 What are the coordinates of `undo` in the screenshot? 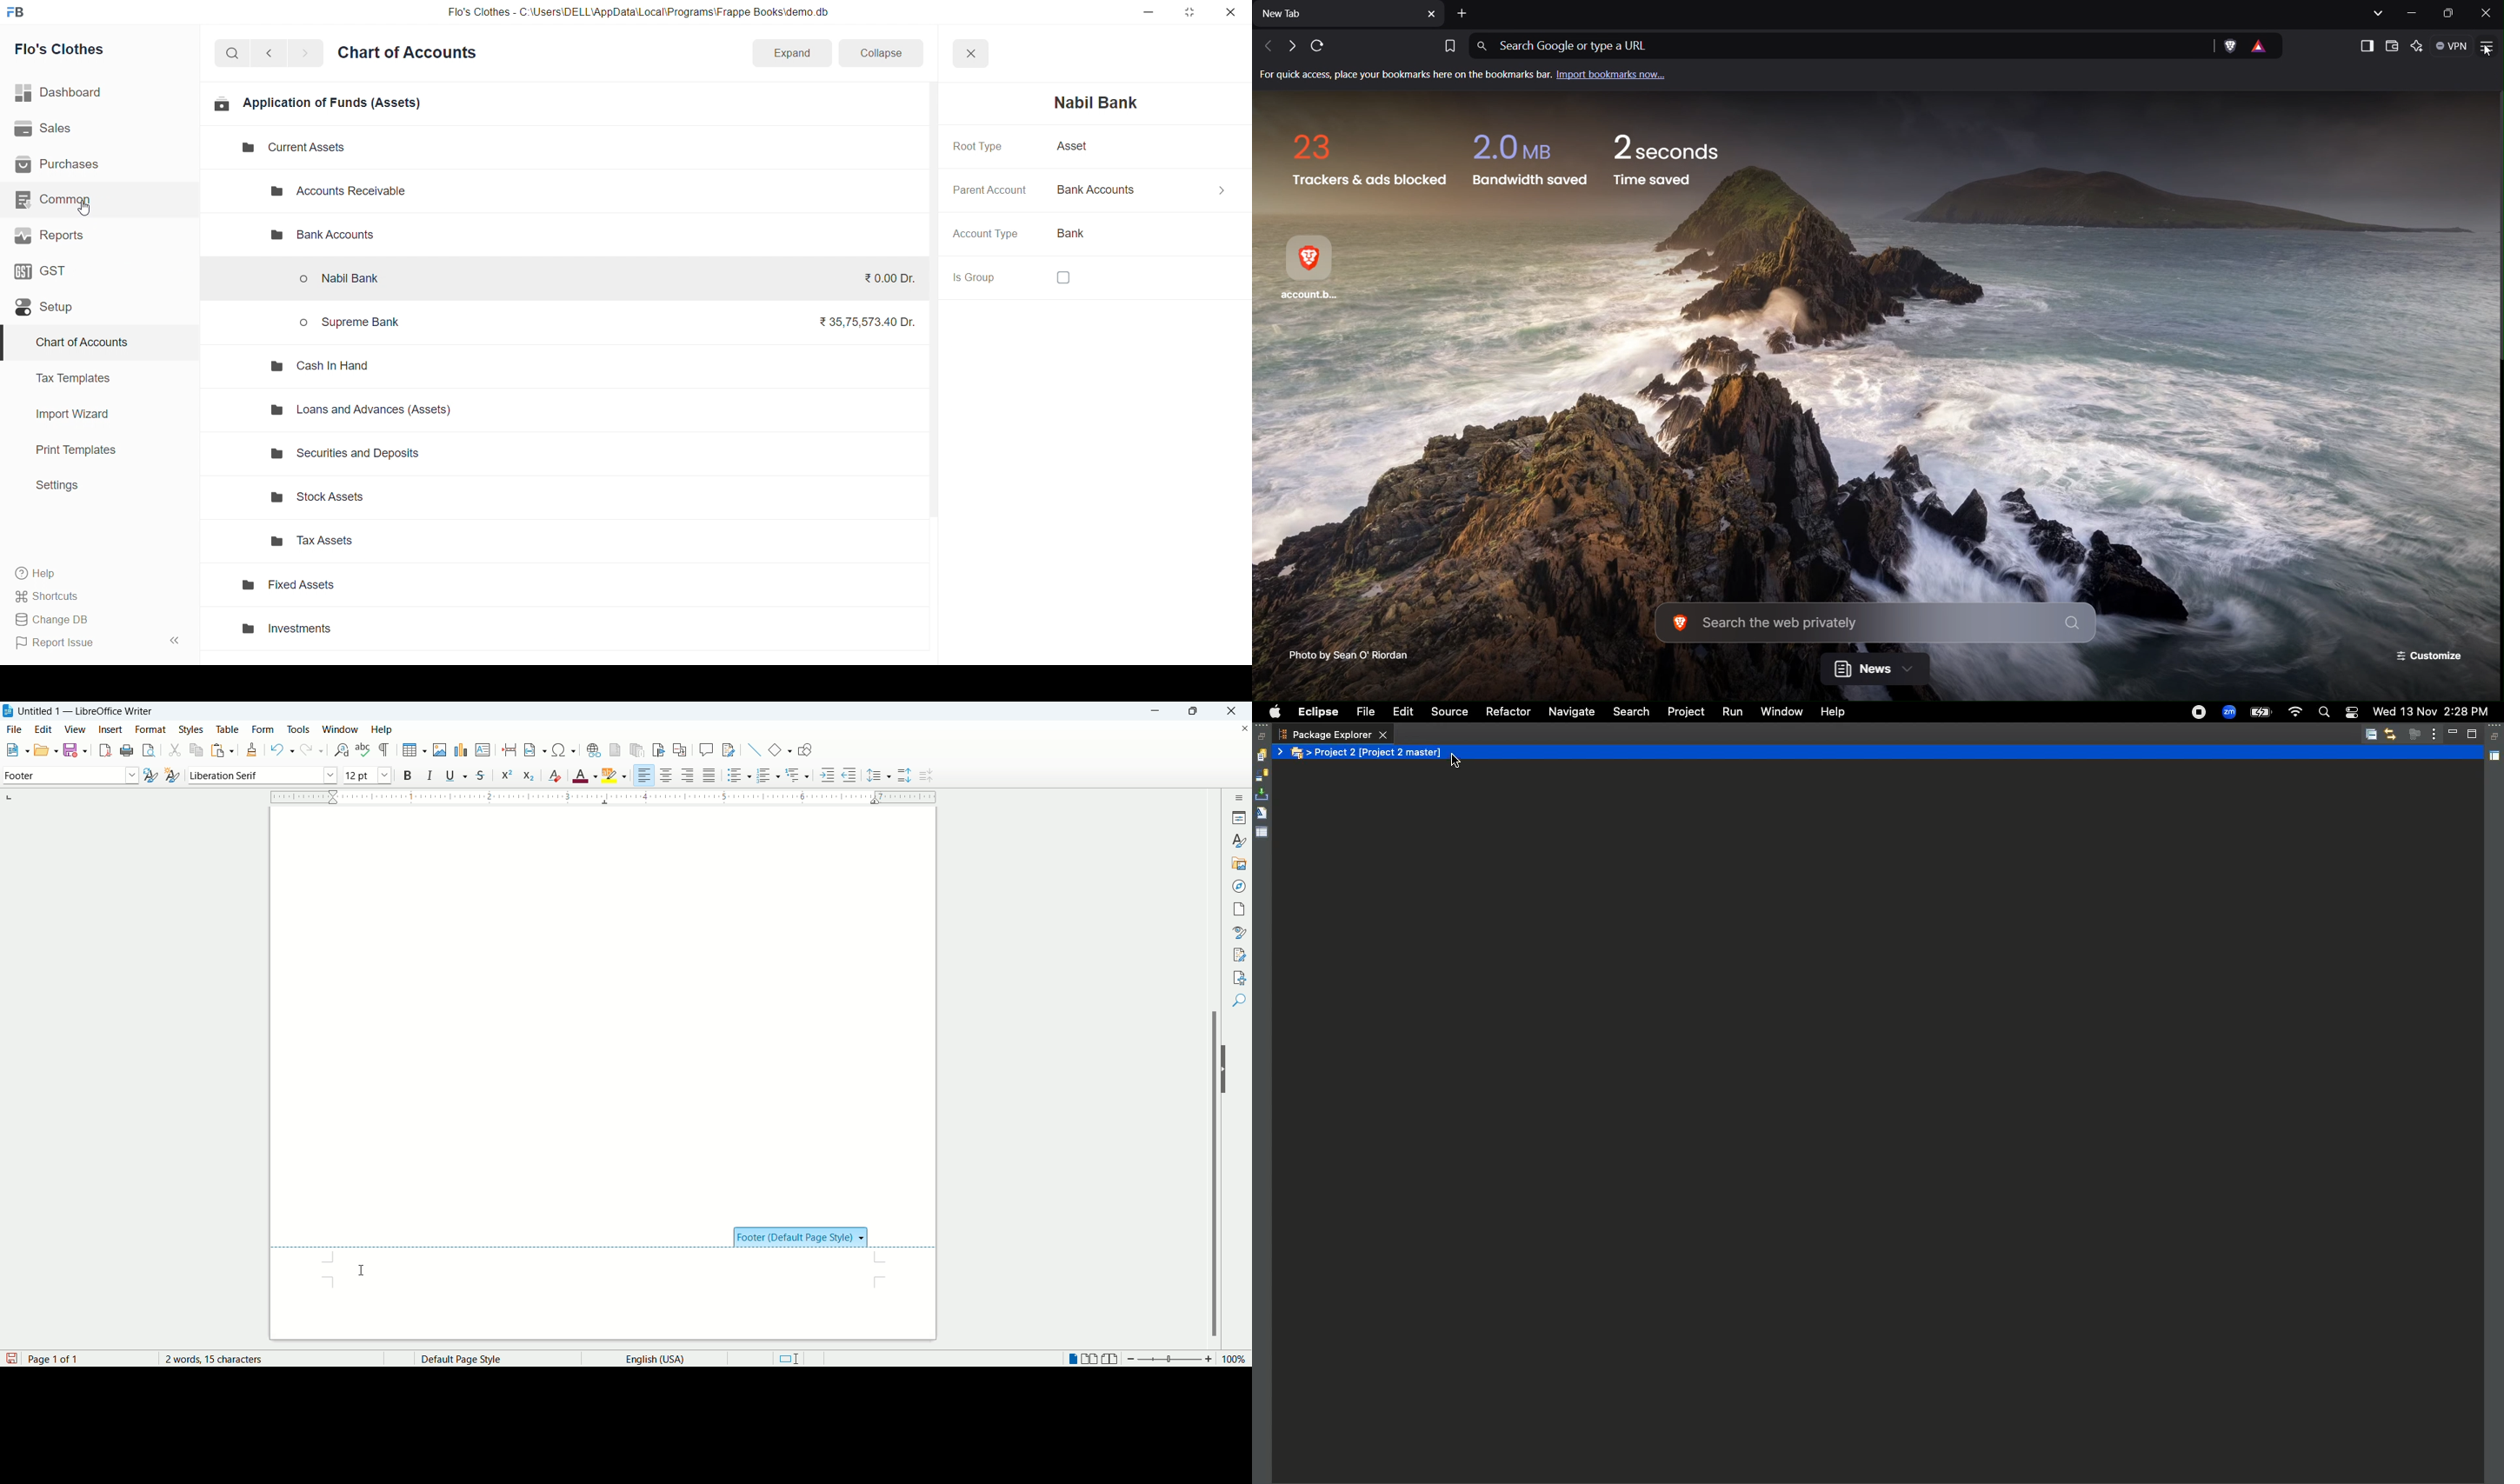 It's located at (282, 750).